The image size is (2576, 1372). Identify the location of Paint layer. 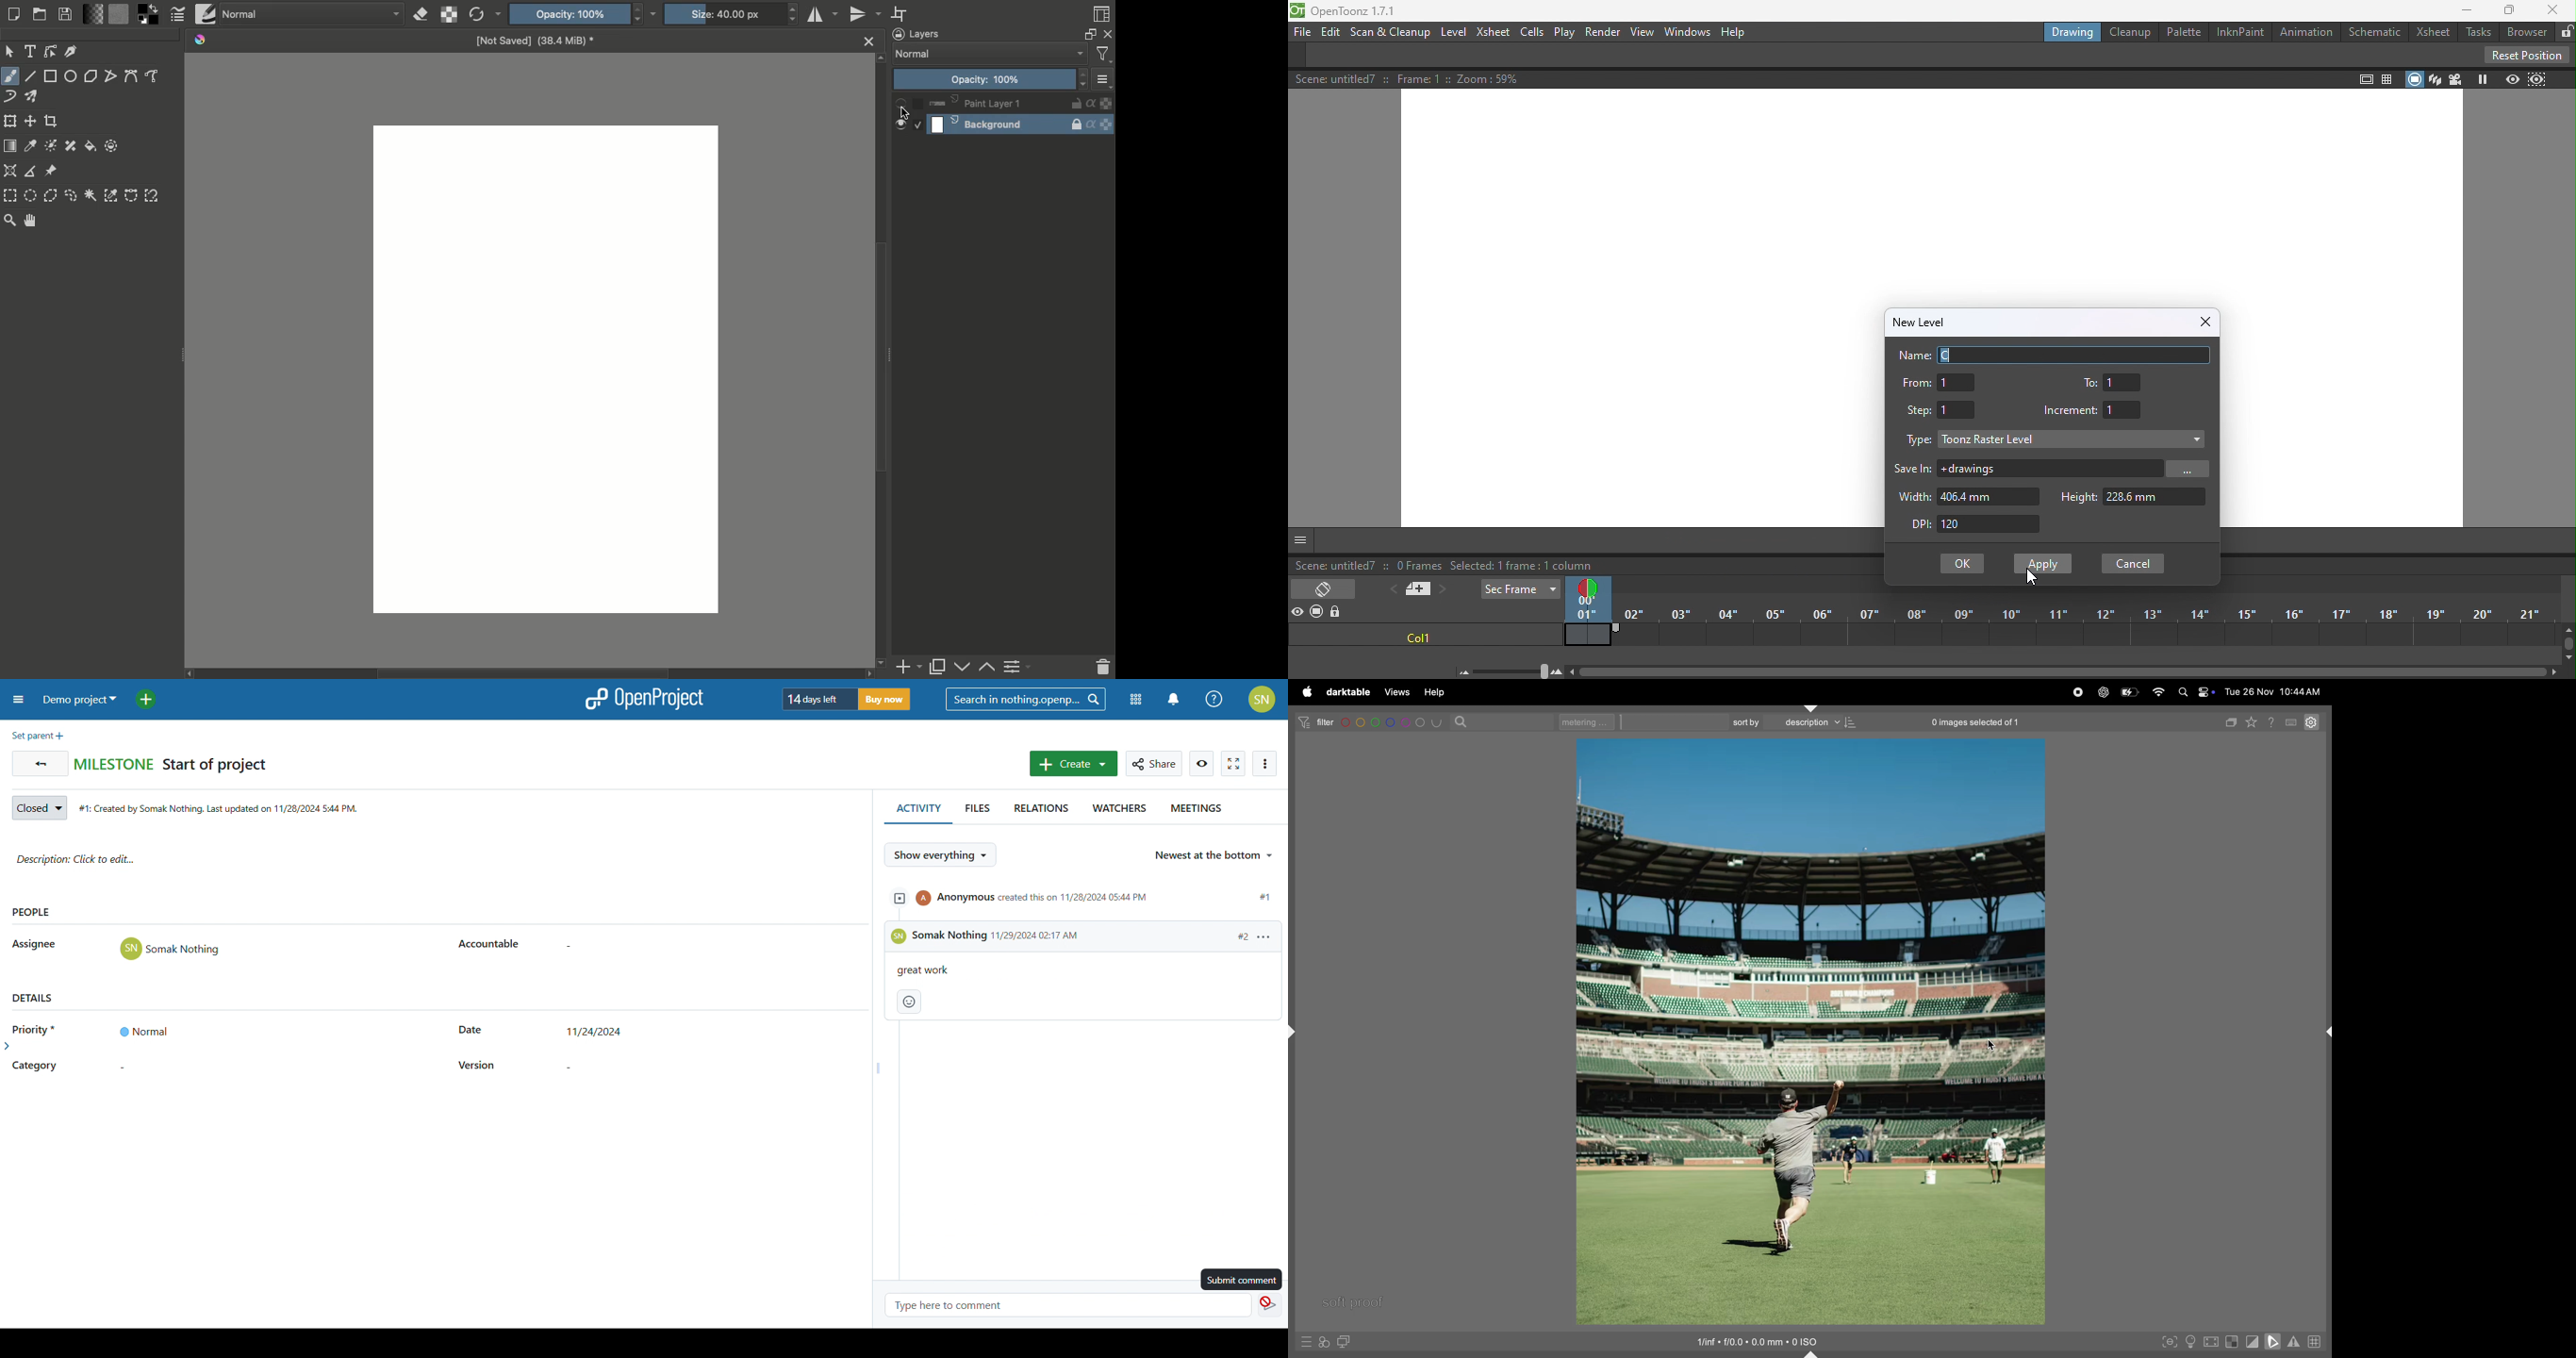
(997, 103).